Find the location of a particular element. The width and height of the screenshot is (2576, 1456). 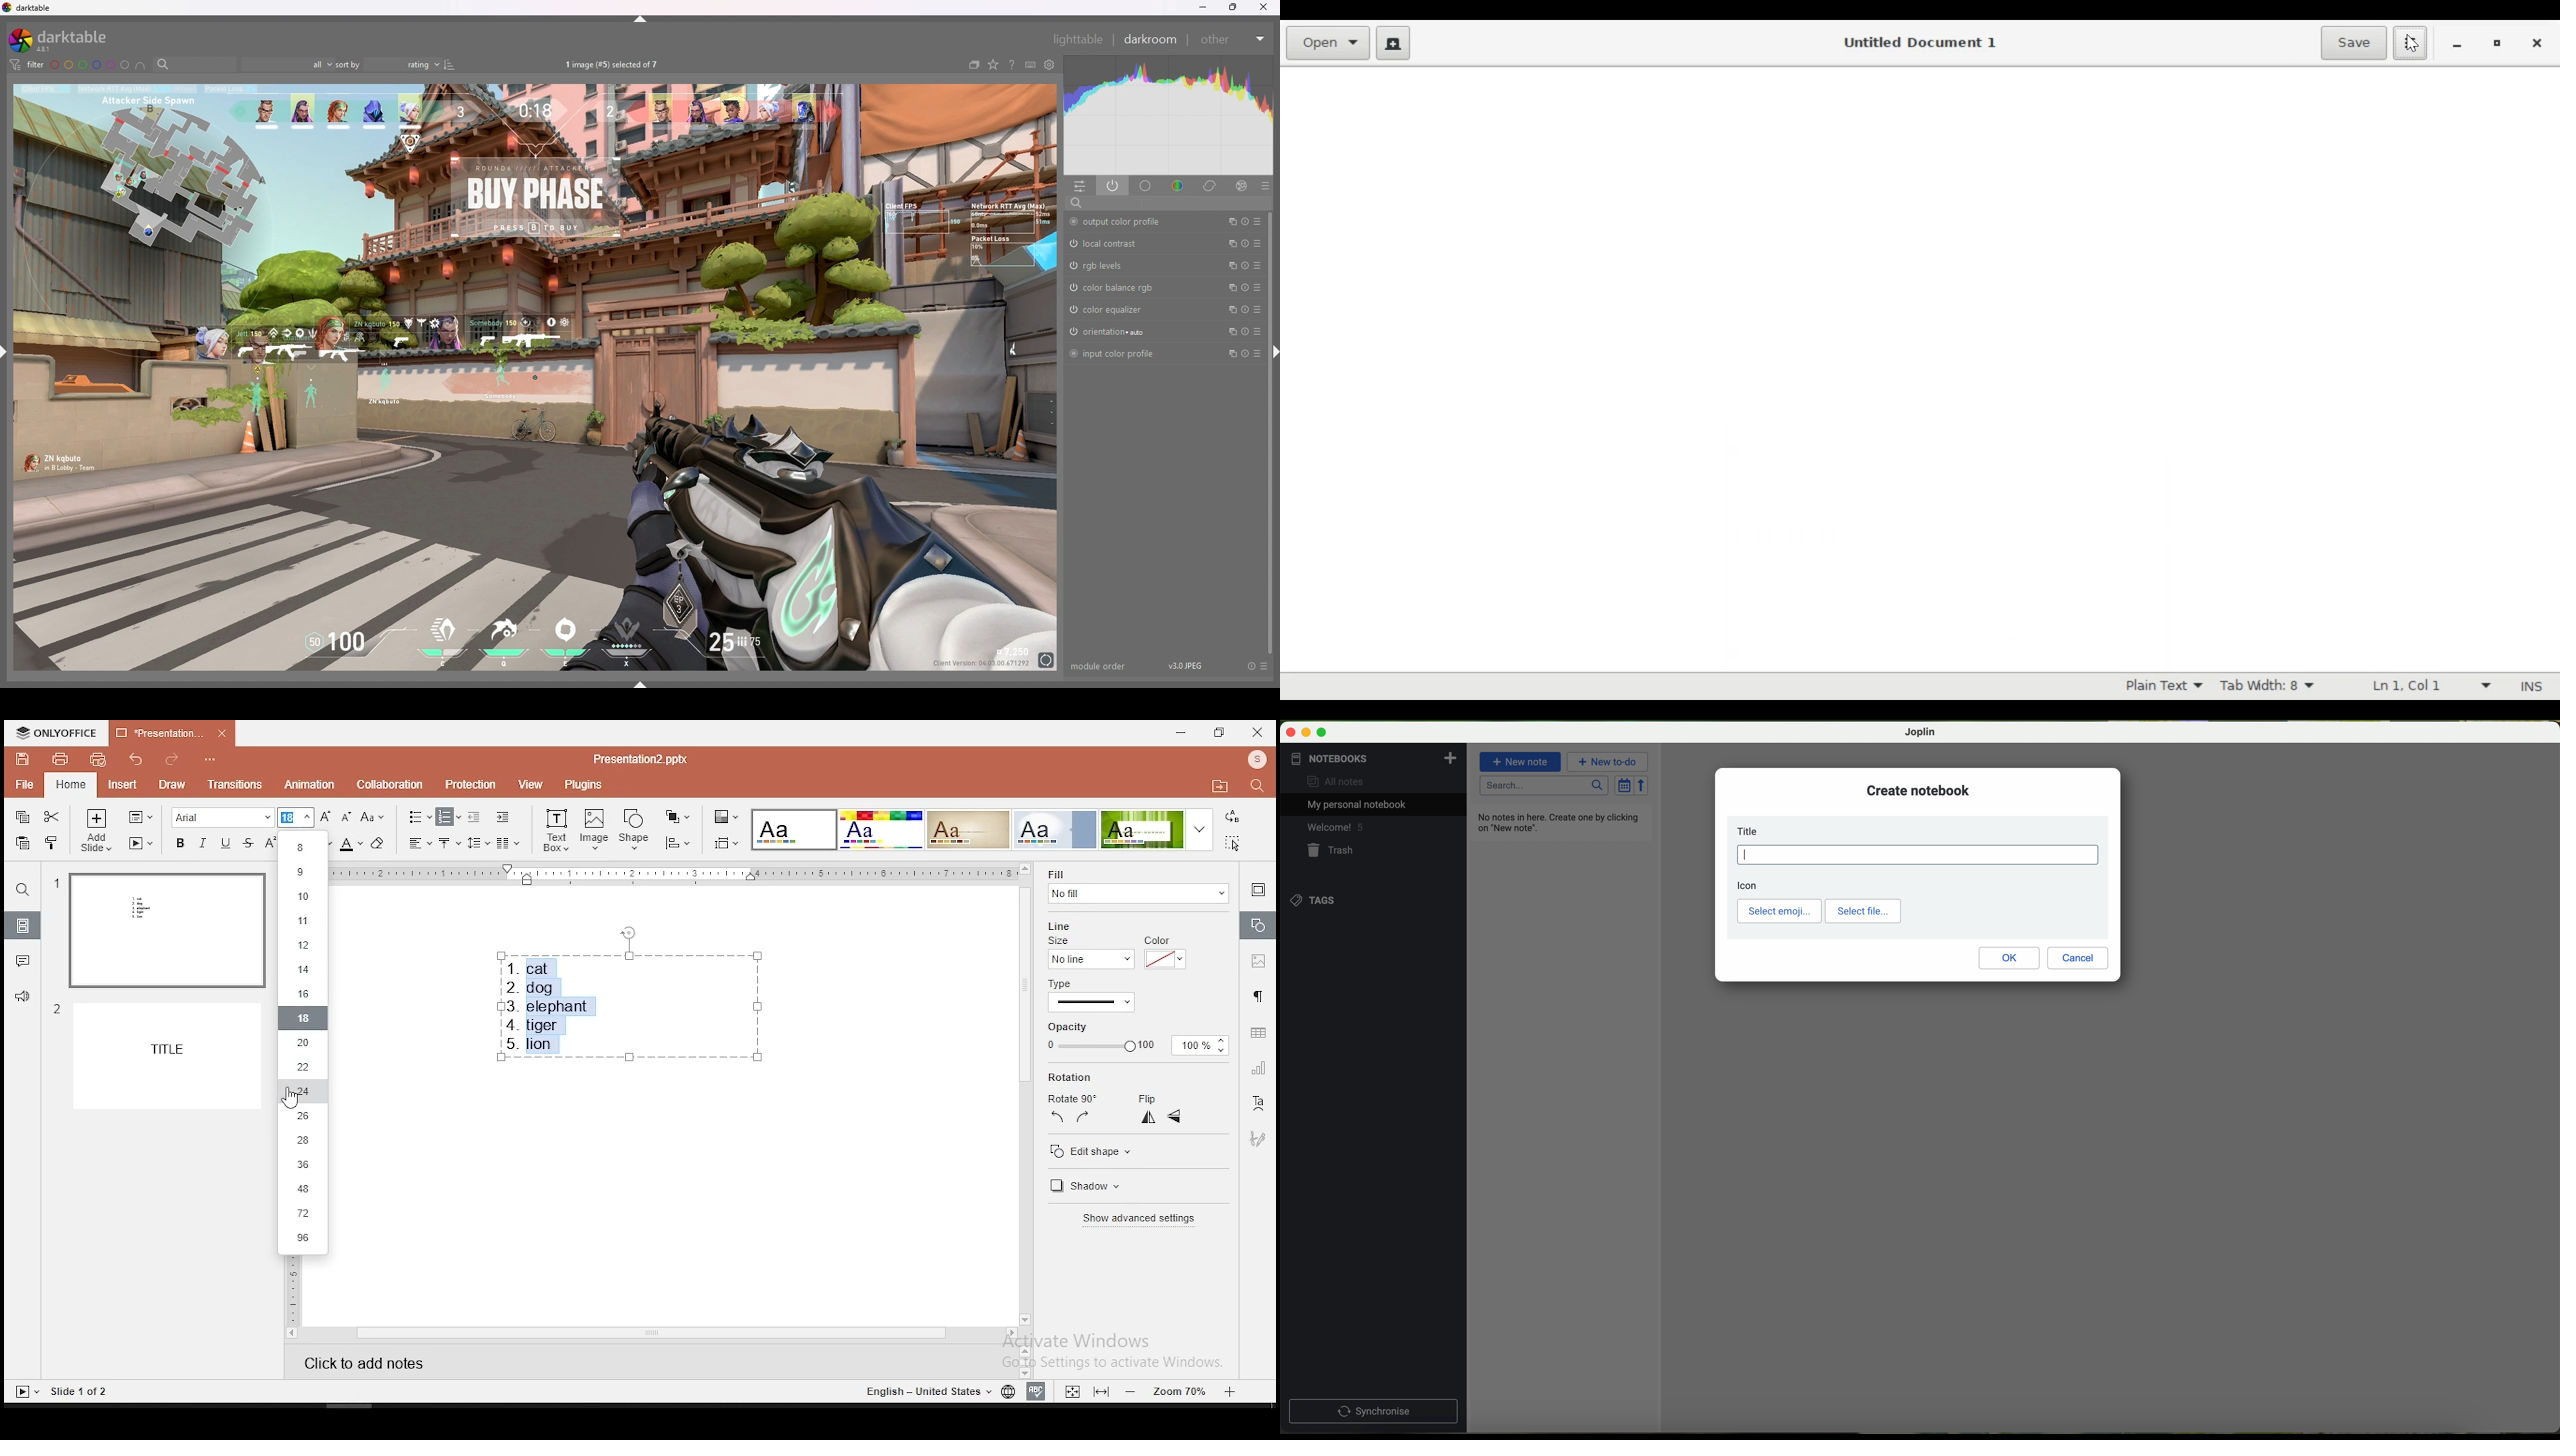

numbered list is located at coordinates (449, 816).